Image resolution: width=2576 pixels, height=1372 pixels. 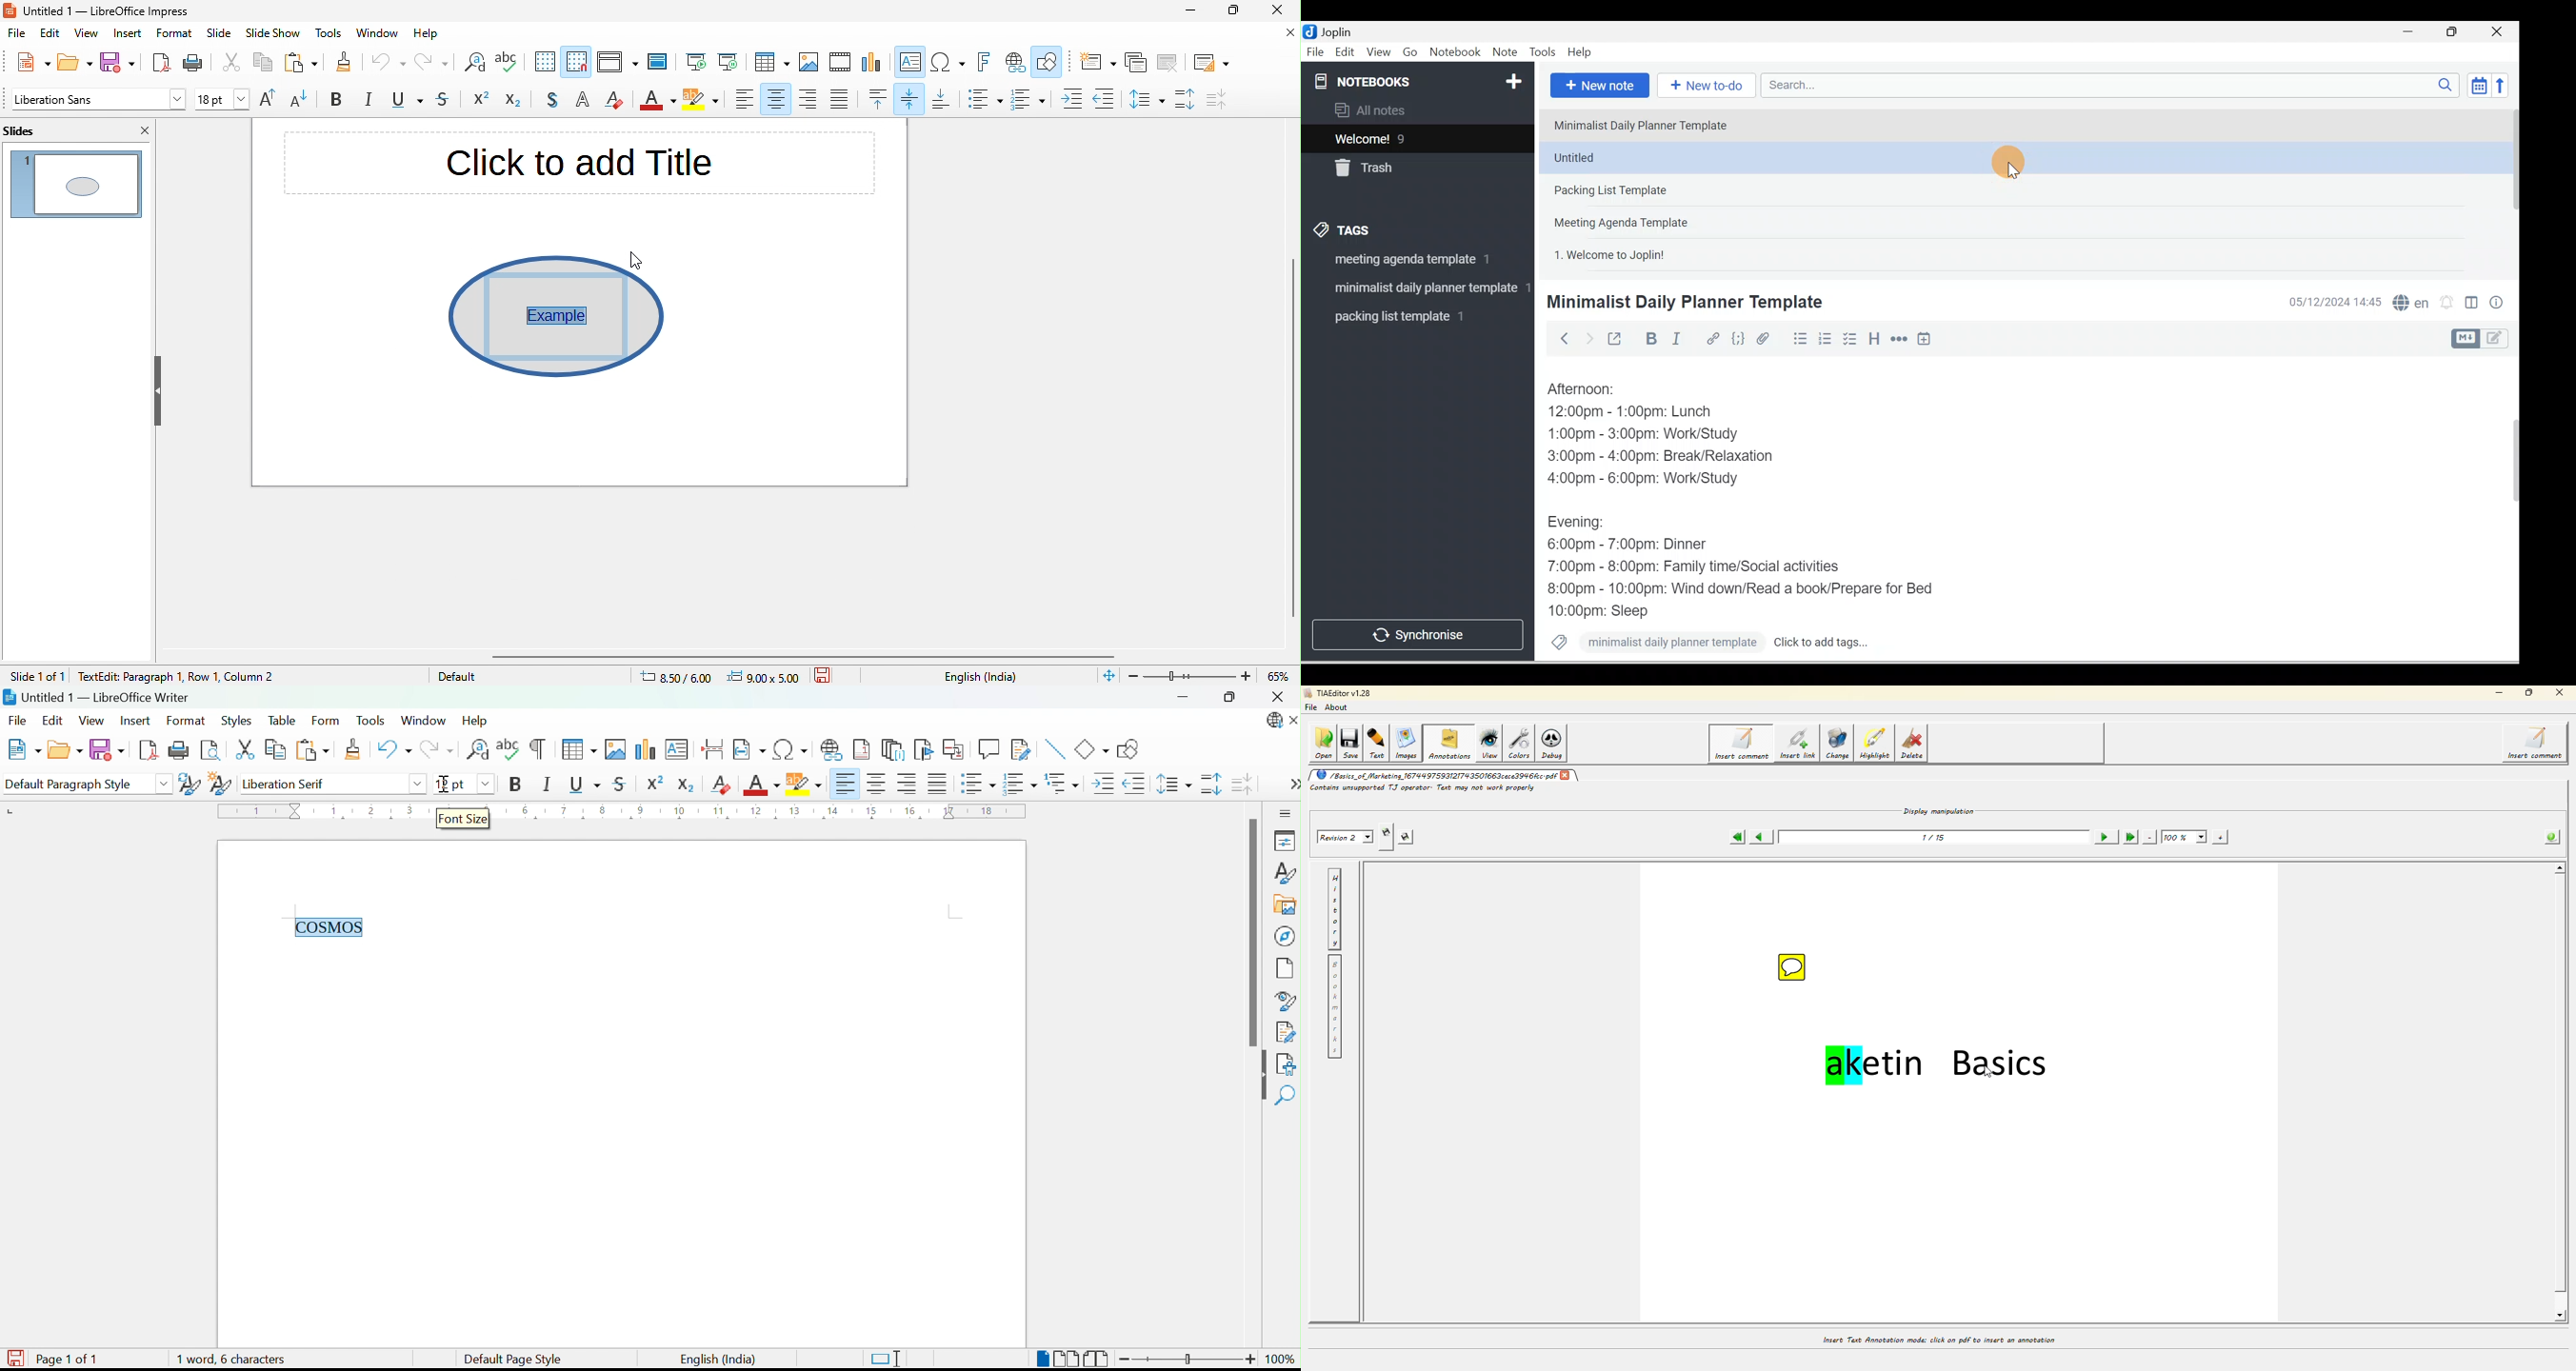 What do you see at coordinates (2456, 32) in the screenshot?
I see `Maximise` at bounding box center [2456, 32].